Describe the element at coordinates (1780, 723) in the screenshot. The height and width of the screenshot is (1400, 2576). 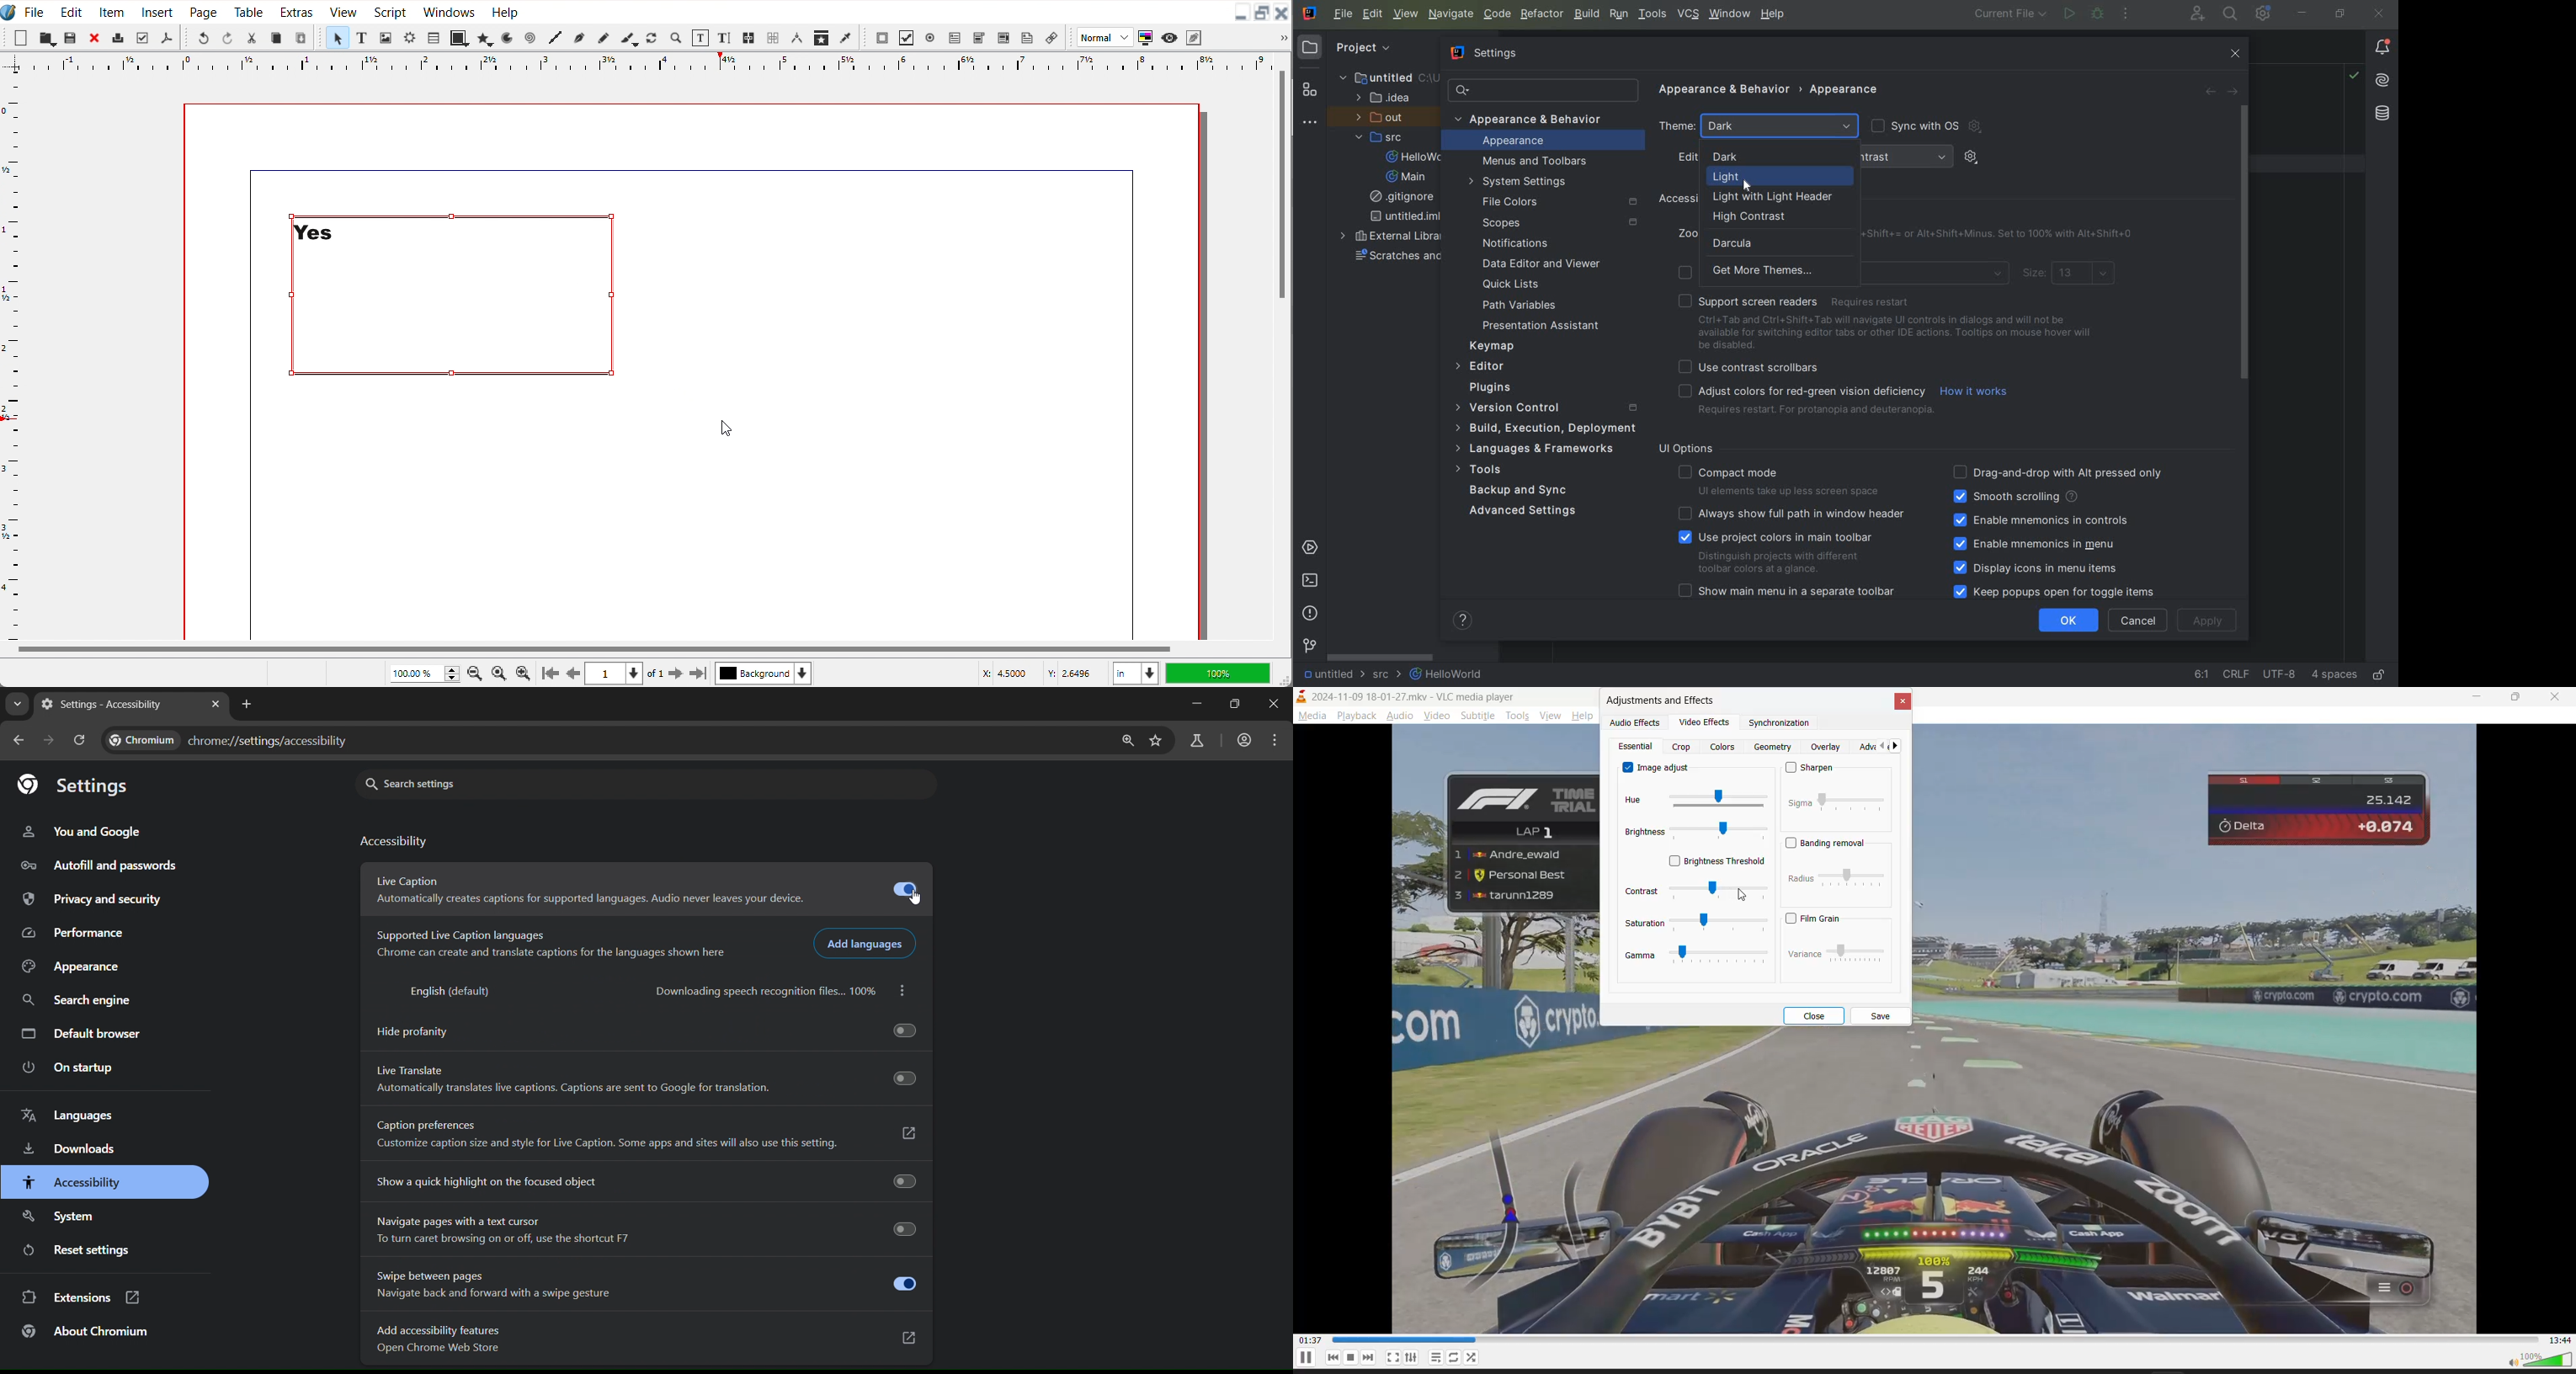
I see `synchronization` at that location.